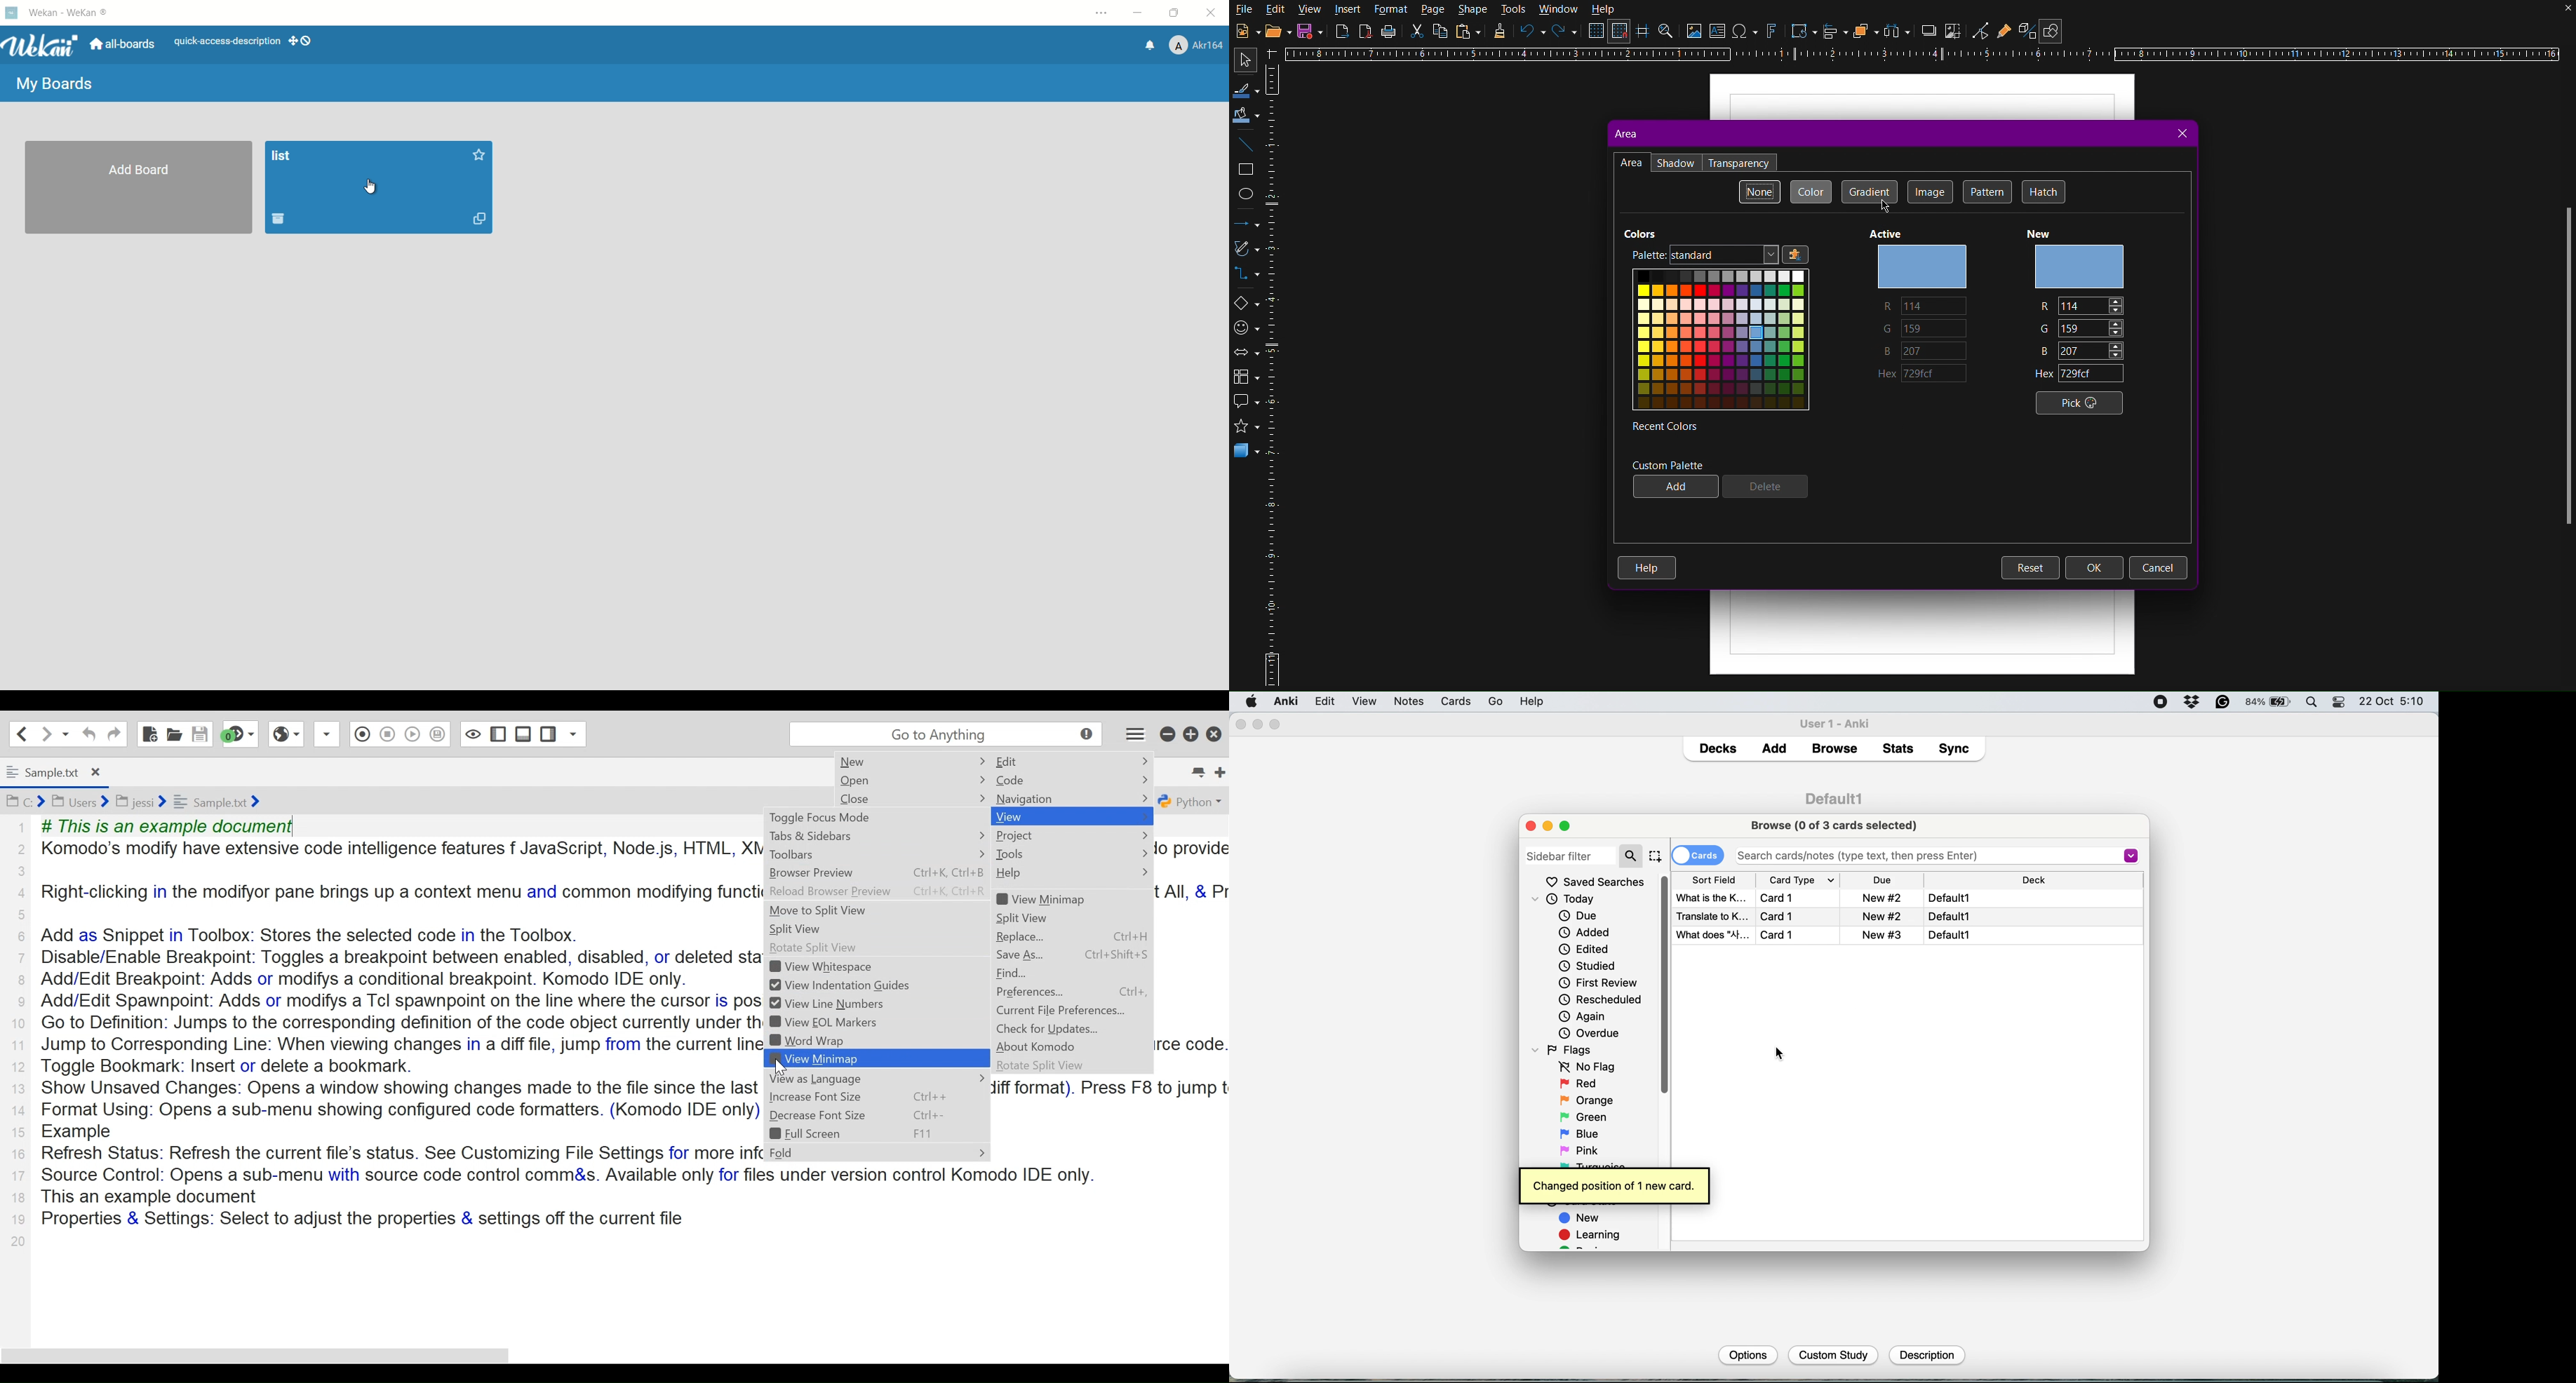  Describe the element at coordinates (1367, 34) in the screenshot. I see `Export as PDF` at that location.